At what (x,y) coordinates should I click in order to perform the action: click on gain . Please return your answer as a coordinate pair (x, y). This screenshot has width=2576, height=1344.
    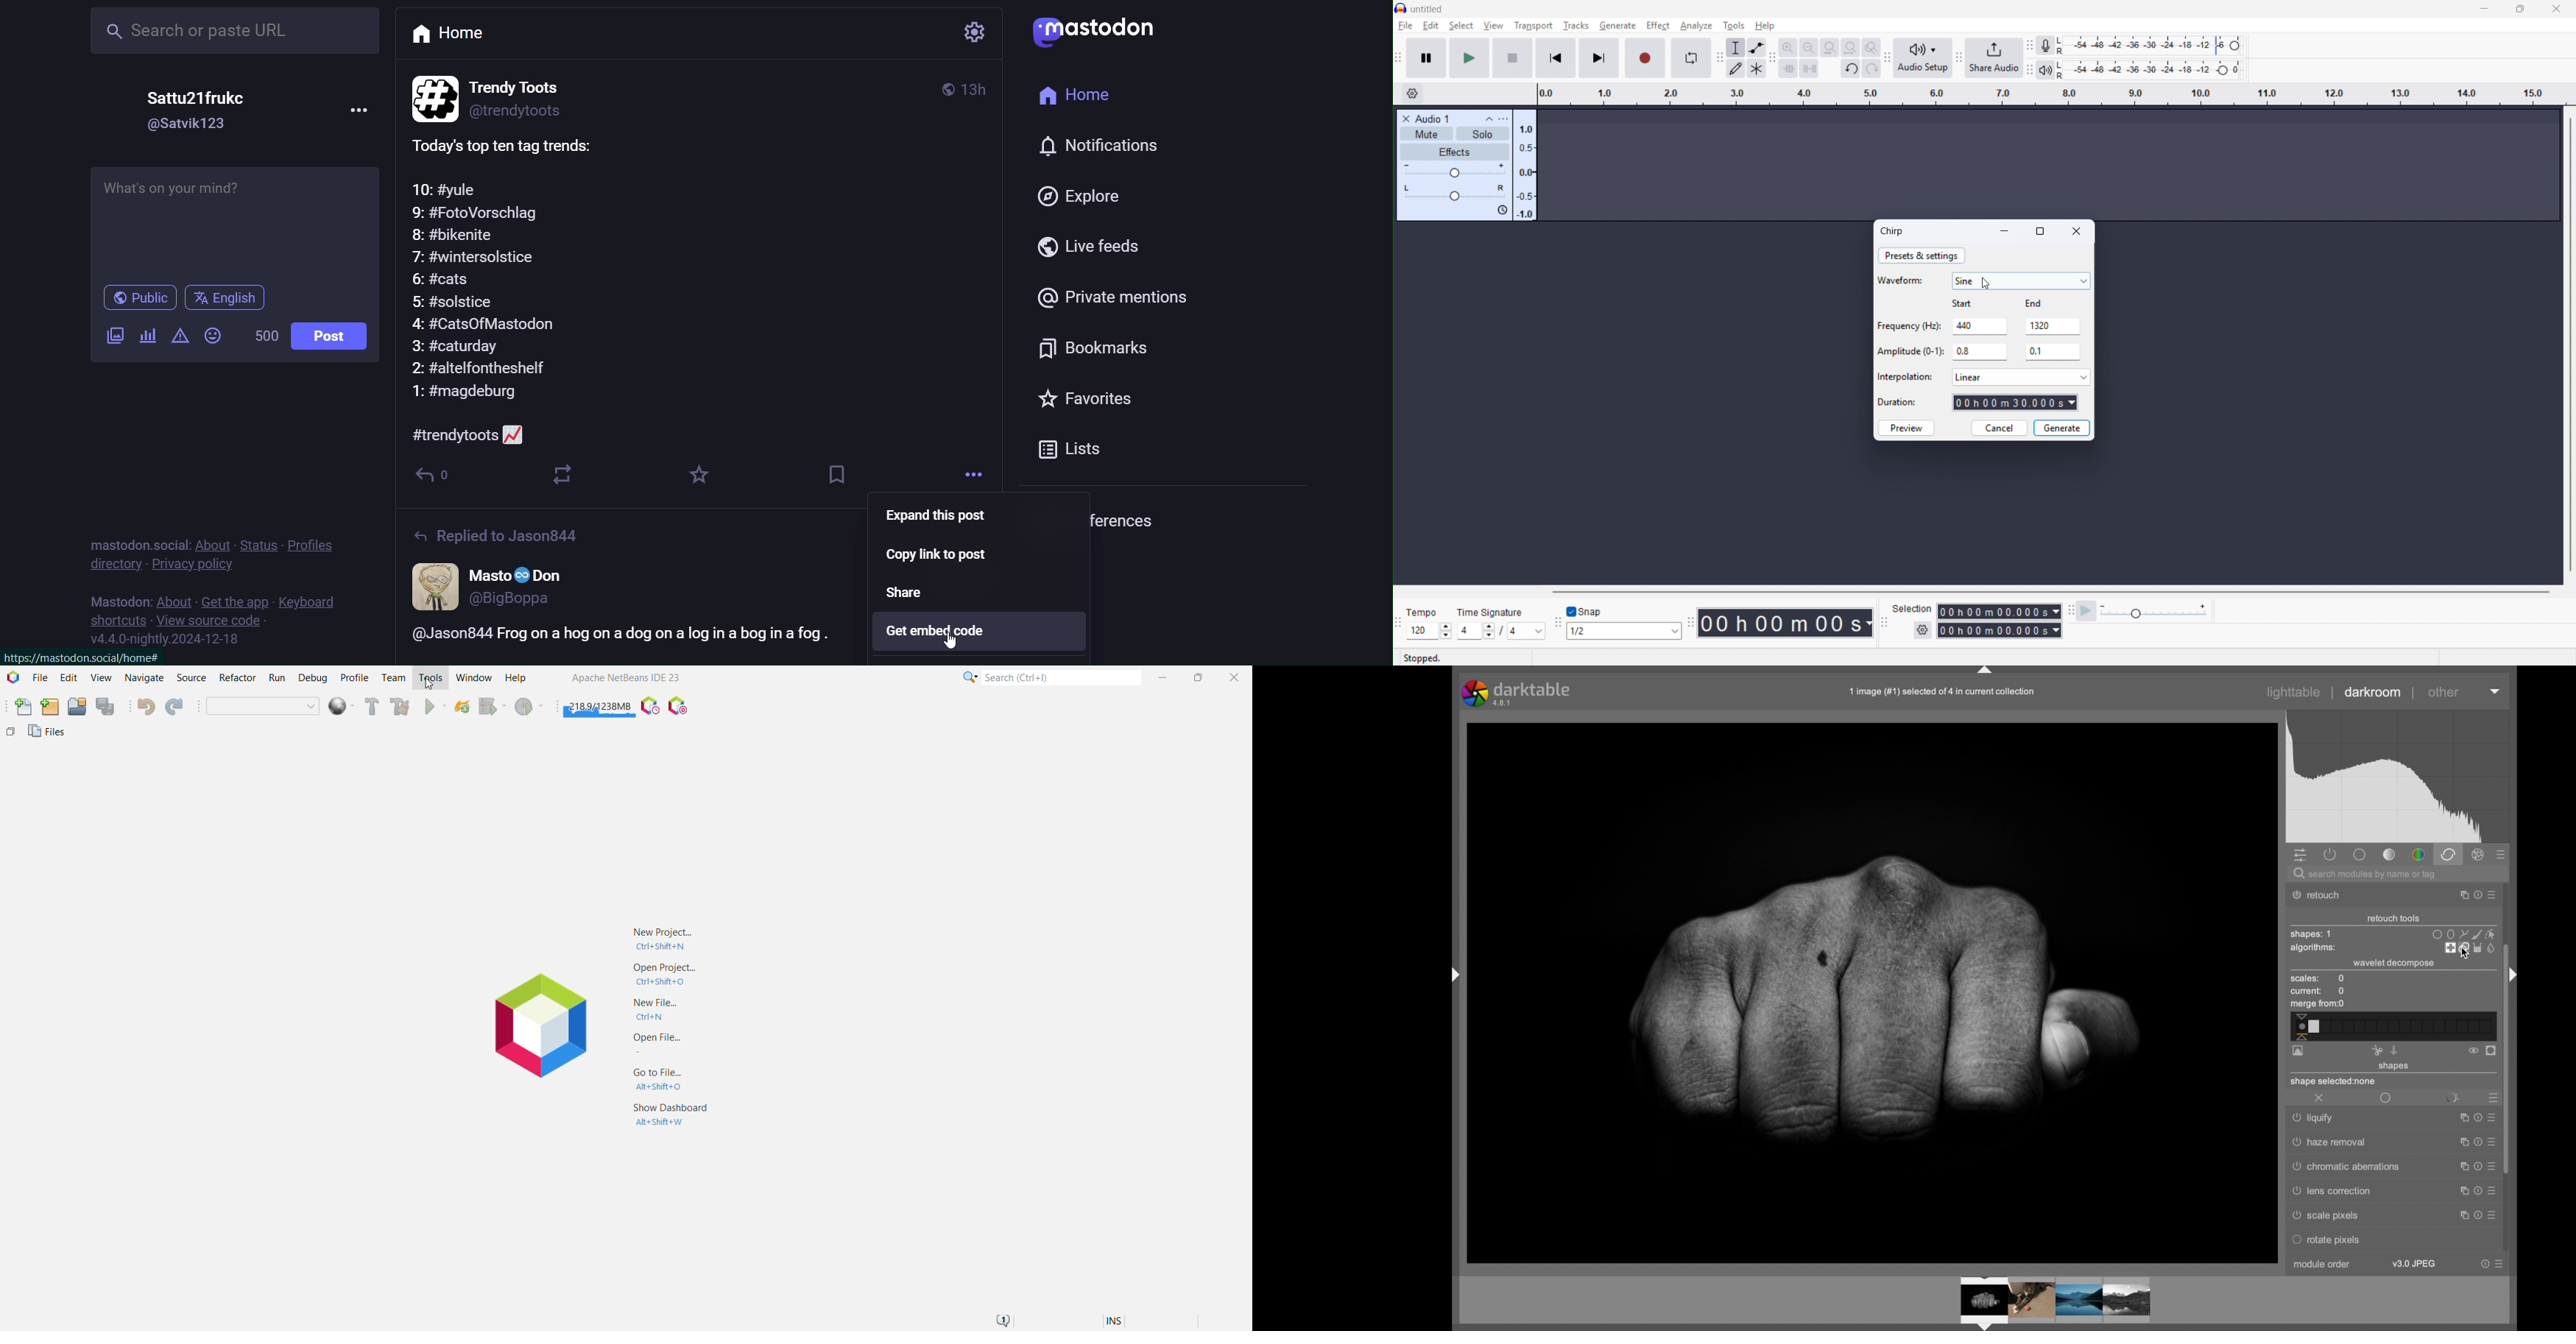
    Looking at the image, I should click on (1455, 170).